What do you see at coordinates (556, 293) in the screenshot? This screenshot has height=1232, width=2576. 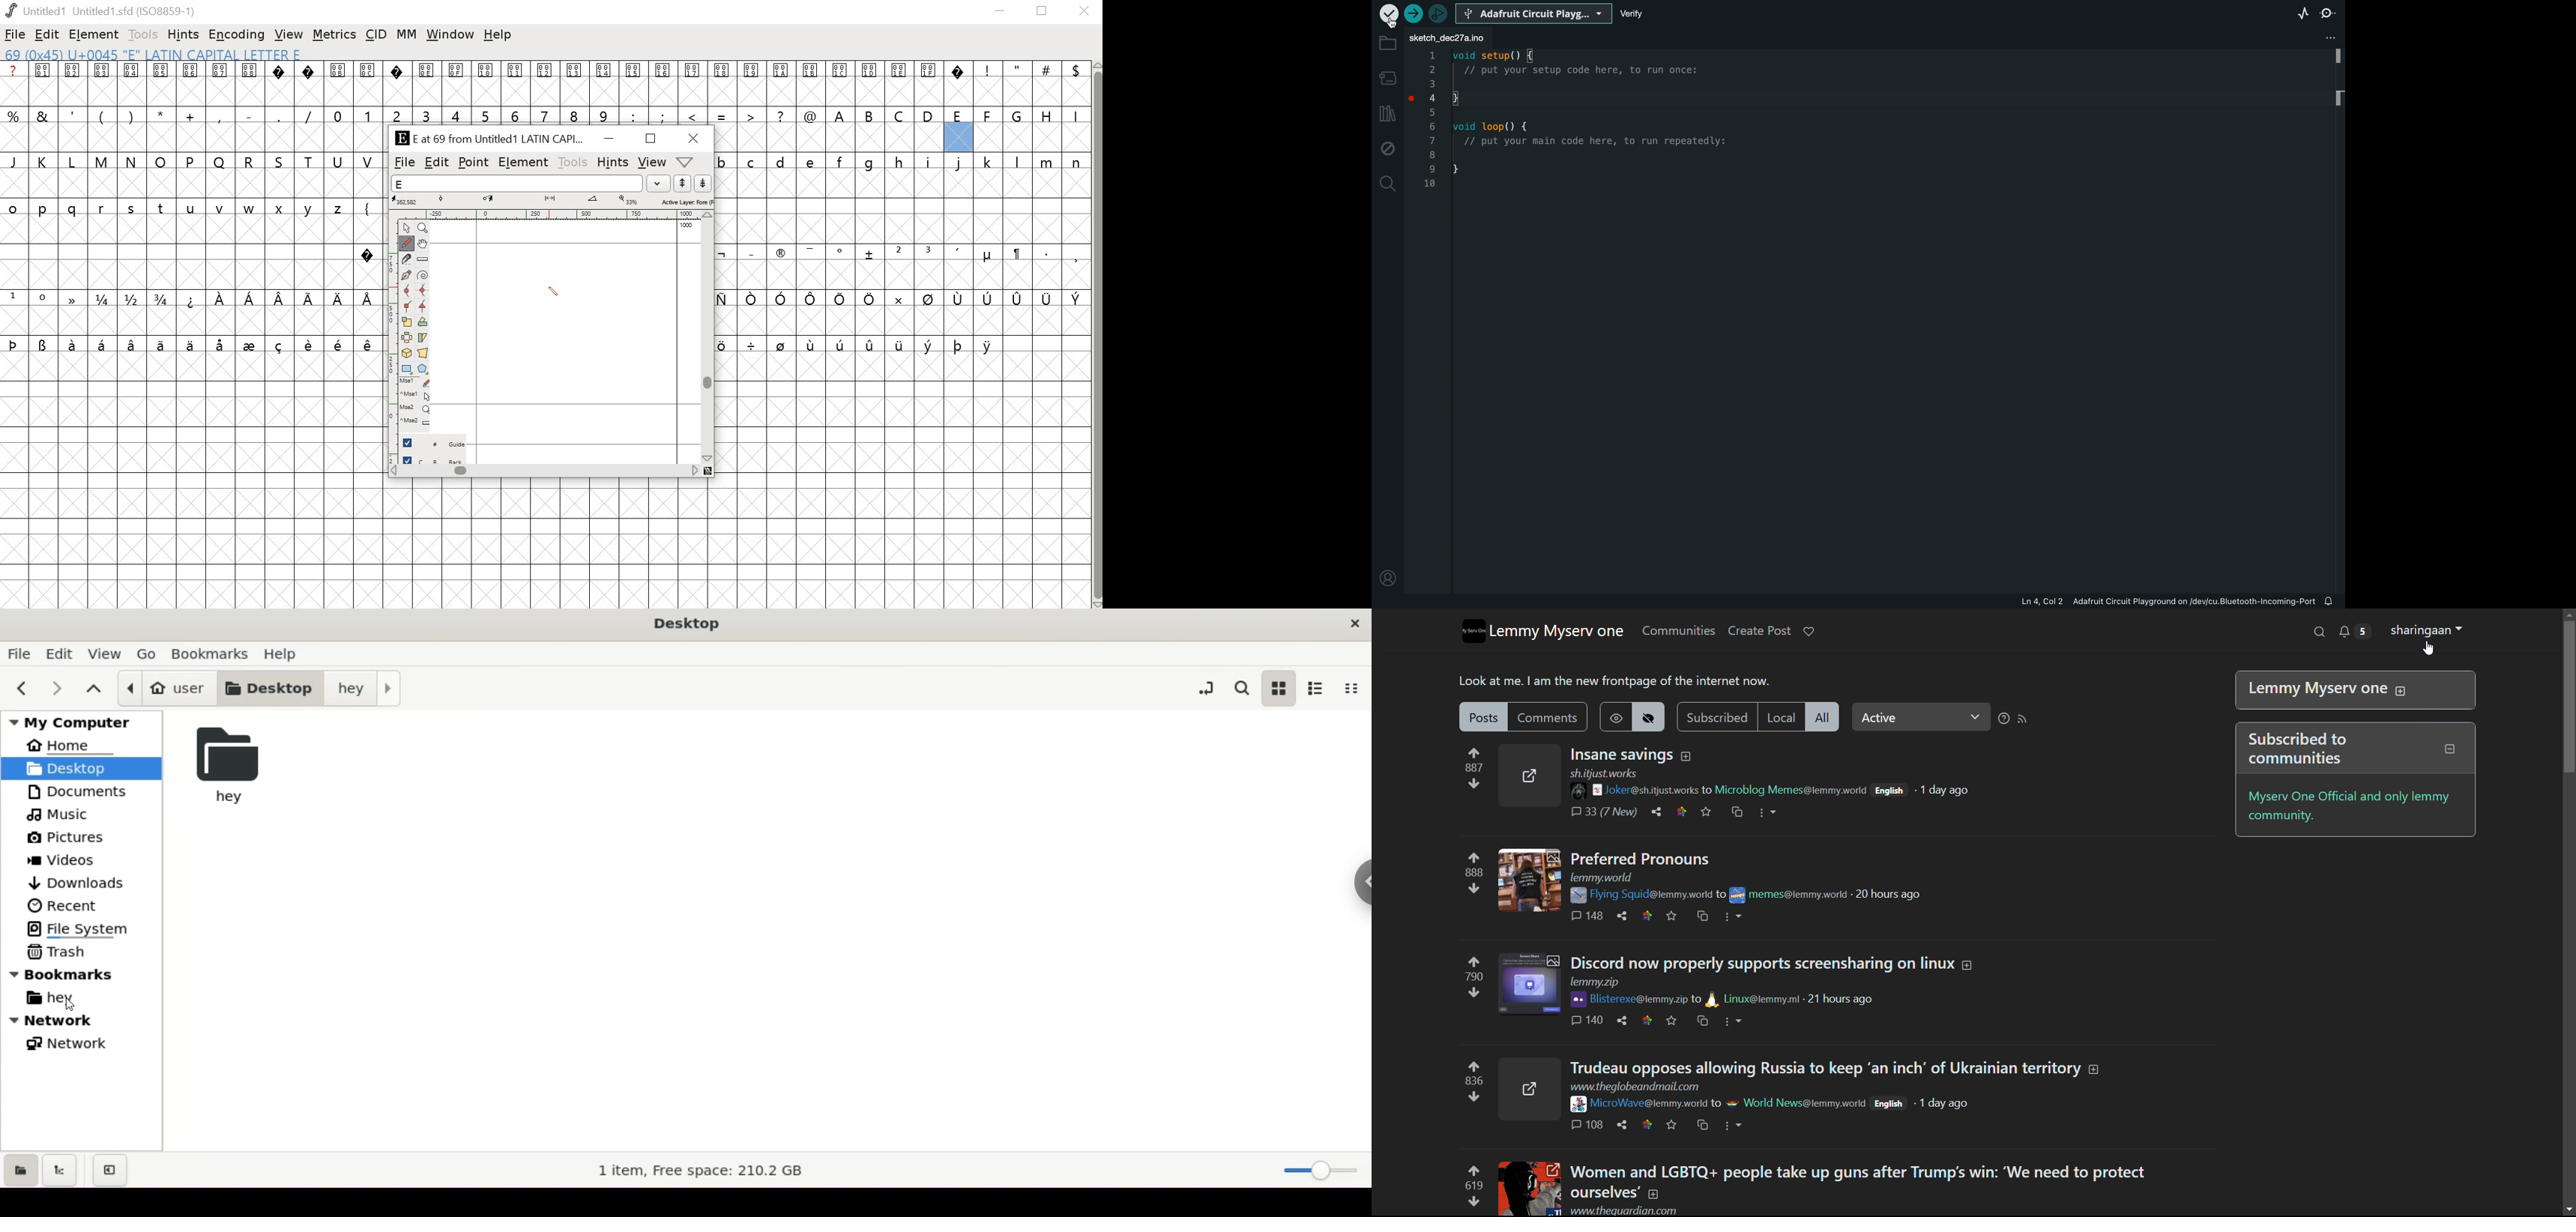 I see `PEN` at bounding box center [556, 293].